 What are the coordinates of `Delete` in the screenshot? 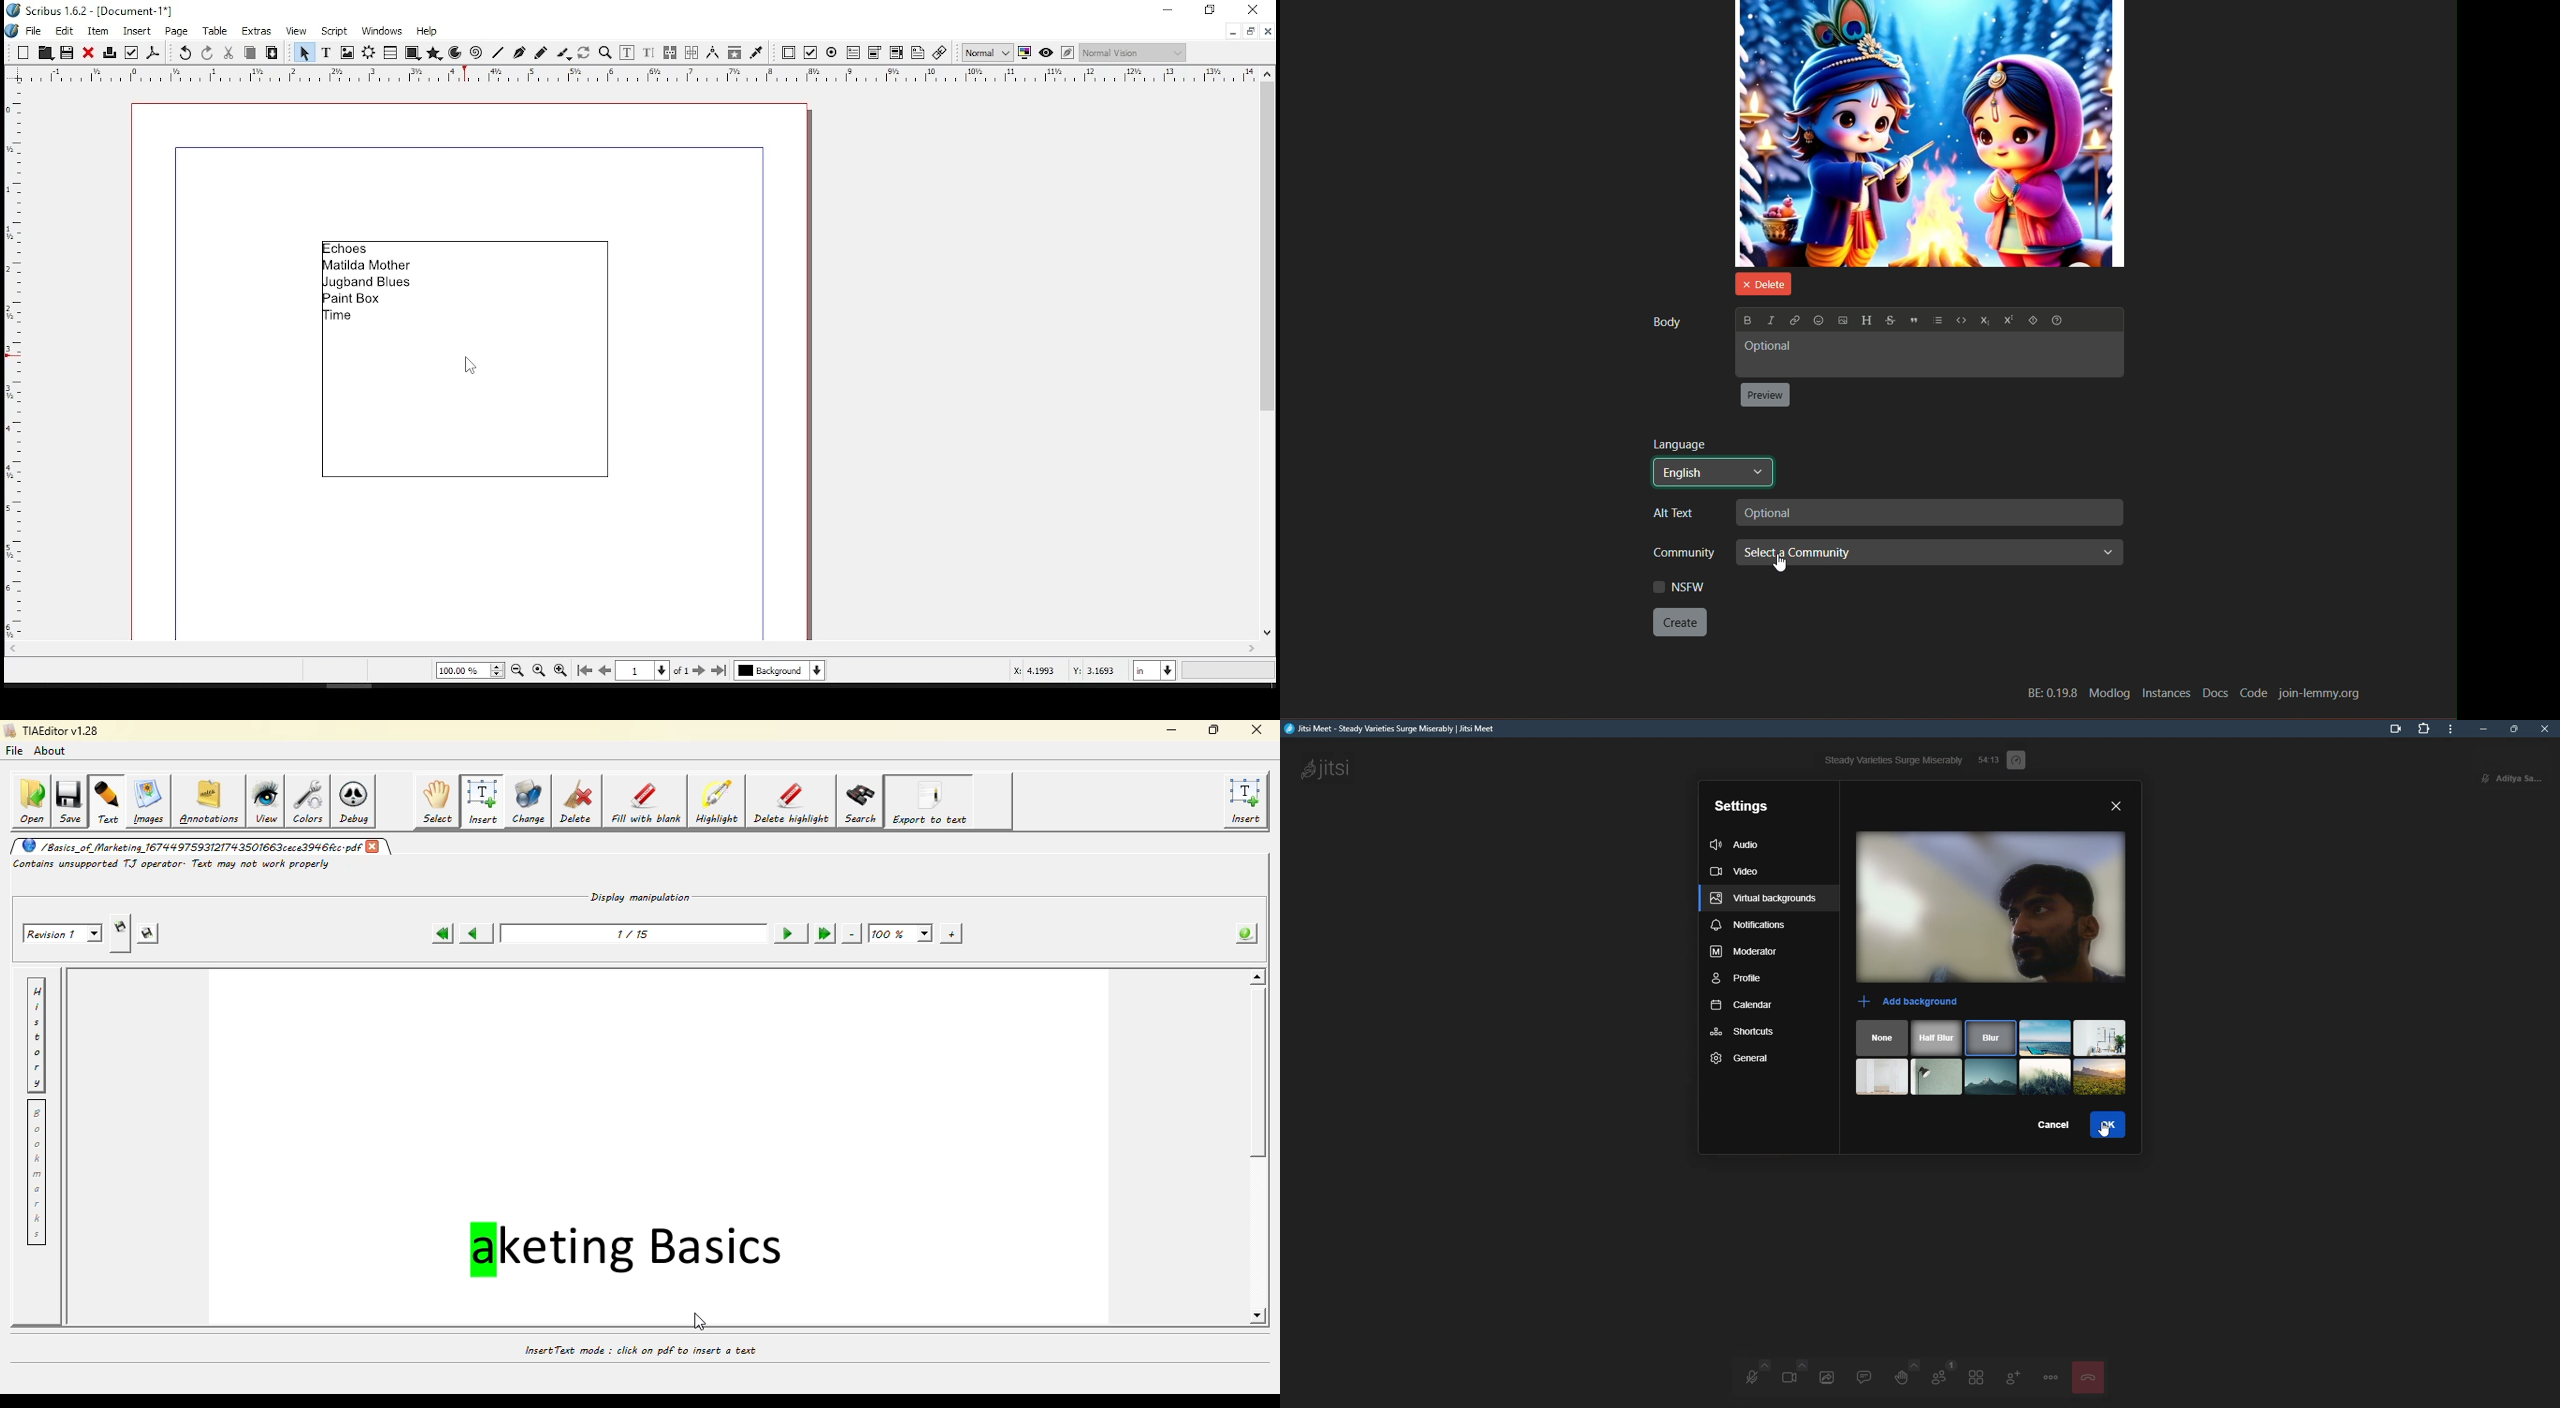 It's located at (1761, 283).